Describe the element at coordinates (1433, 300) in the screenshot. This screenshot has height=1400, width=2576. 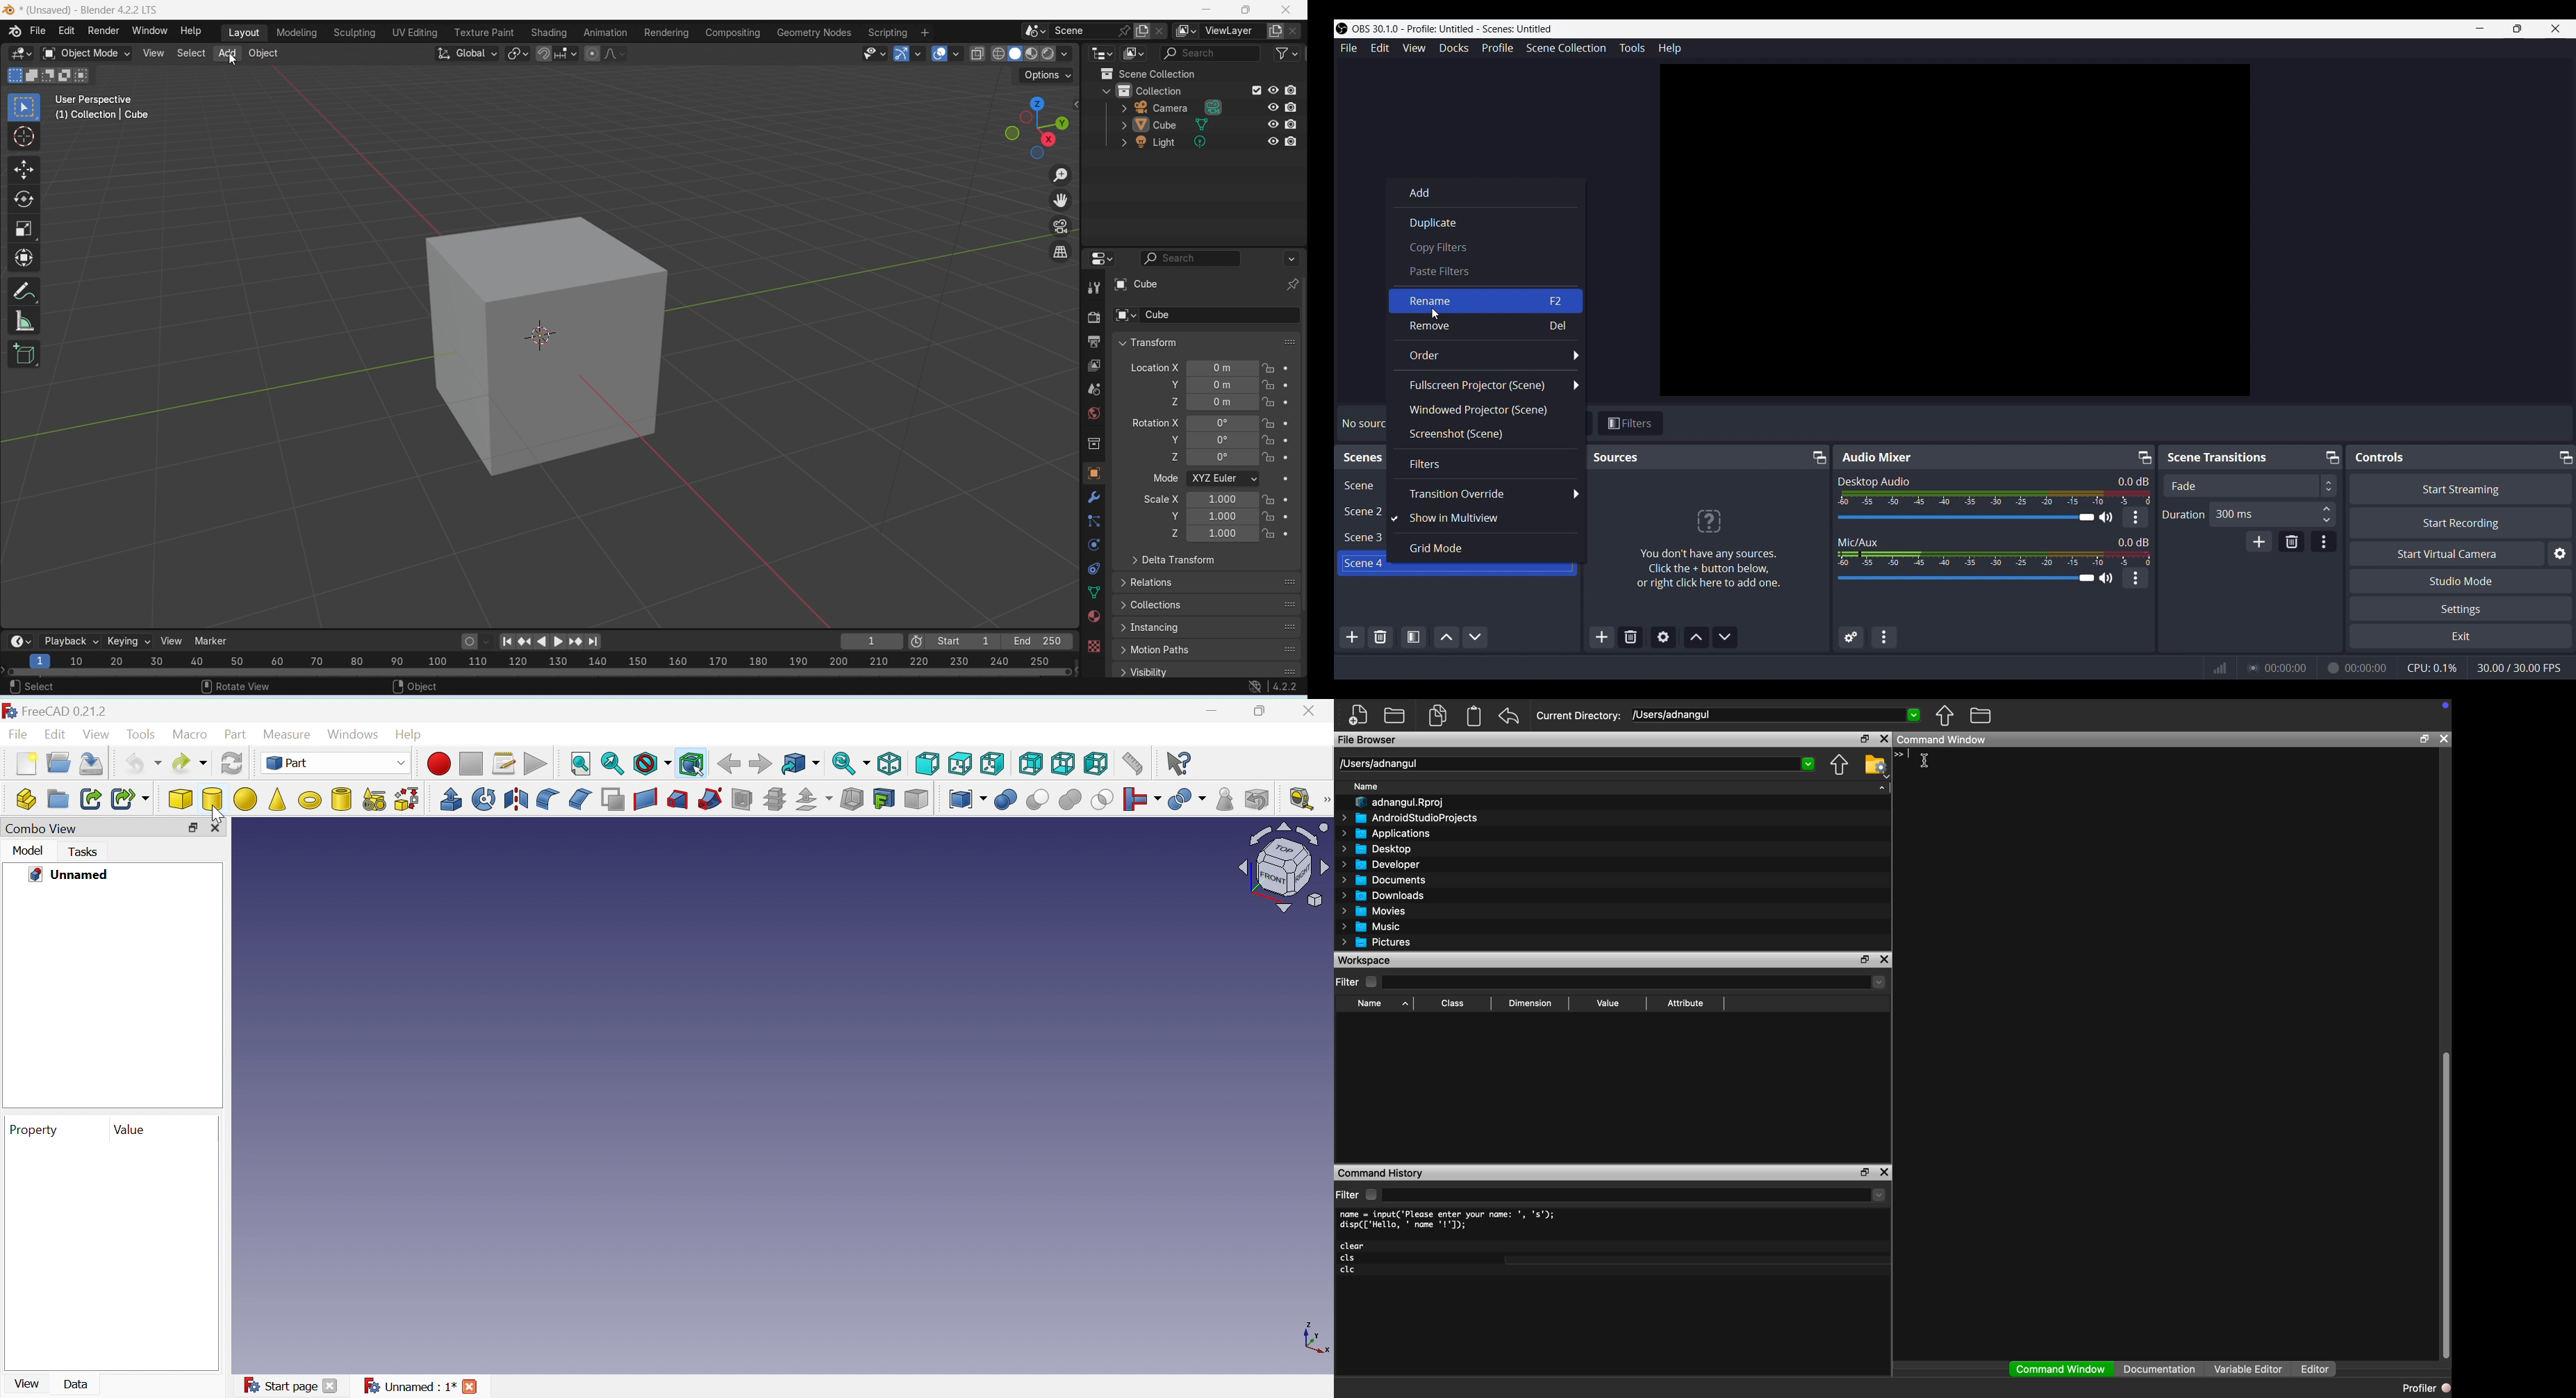
I see `Rename` at that location.